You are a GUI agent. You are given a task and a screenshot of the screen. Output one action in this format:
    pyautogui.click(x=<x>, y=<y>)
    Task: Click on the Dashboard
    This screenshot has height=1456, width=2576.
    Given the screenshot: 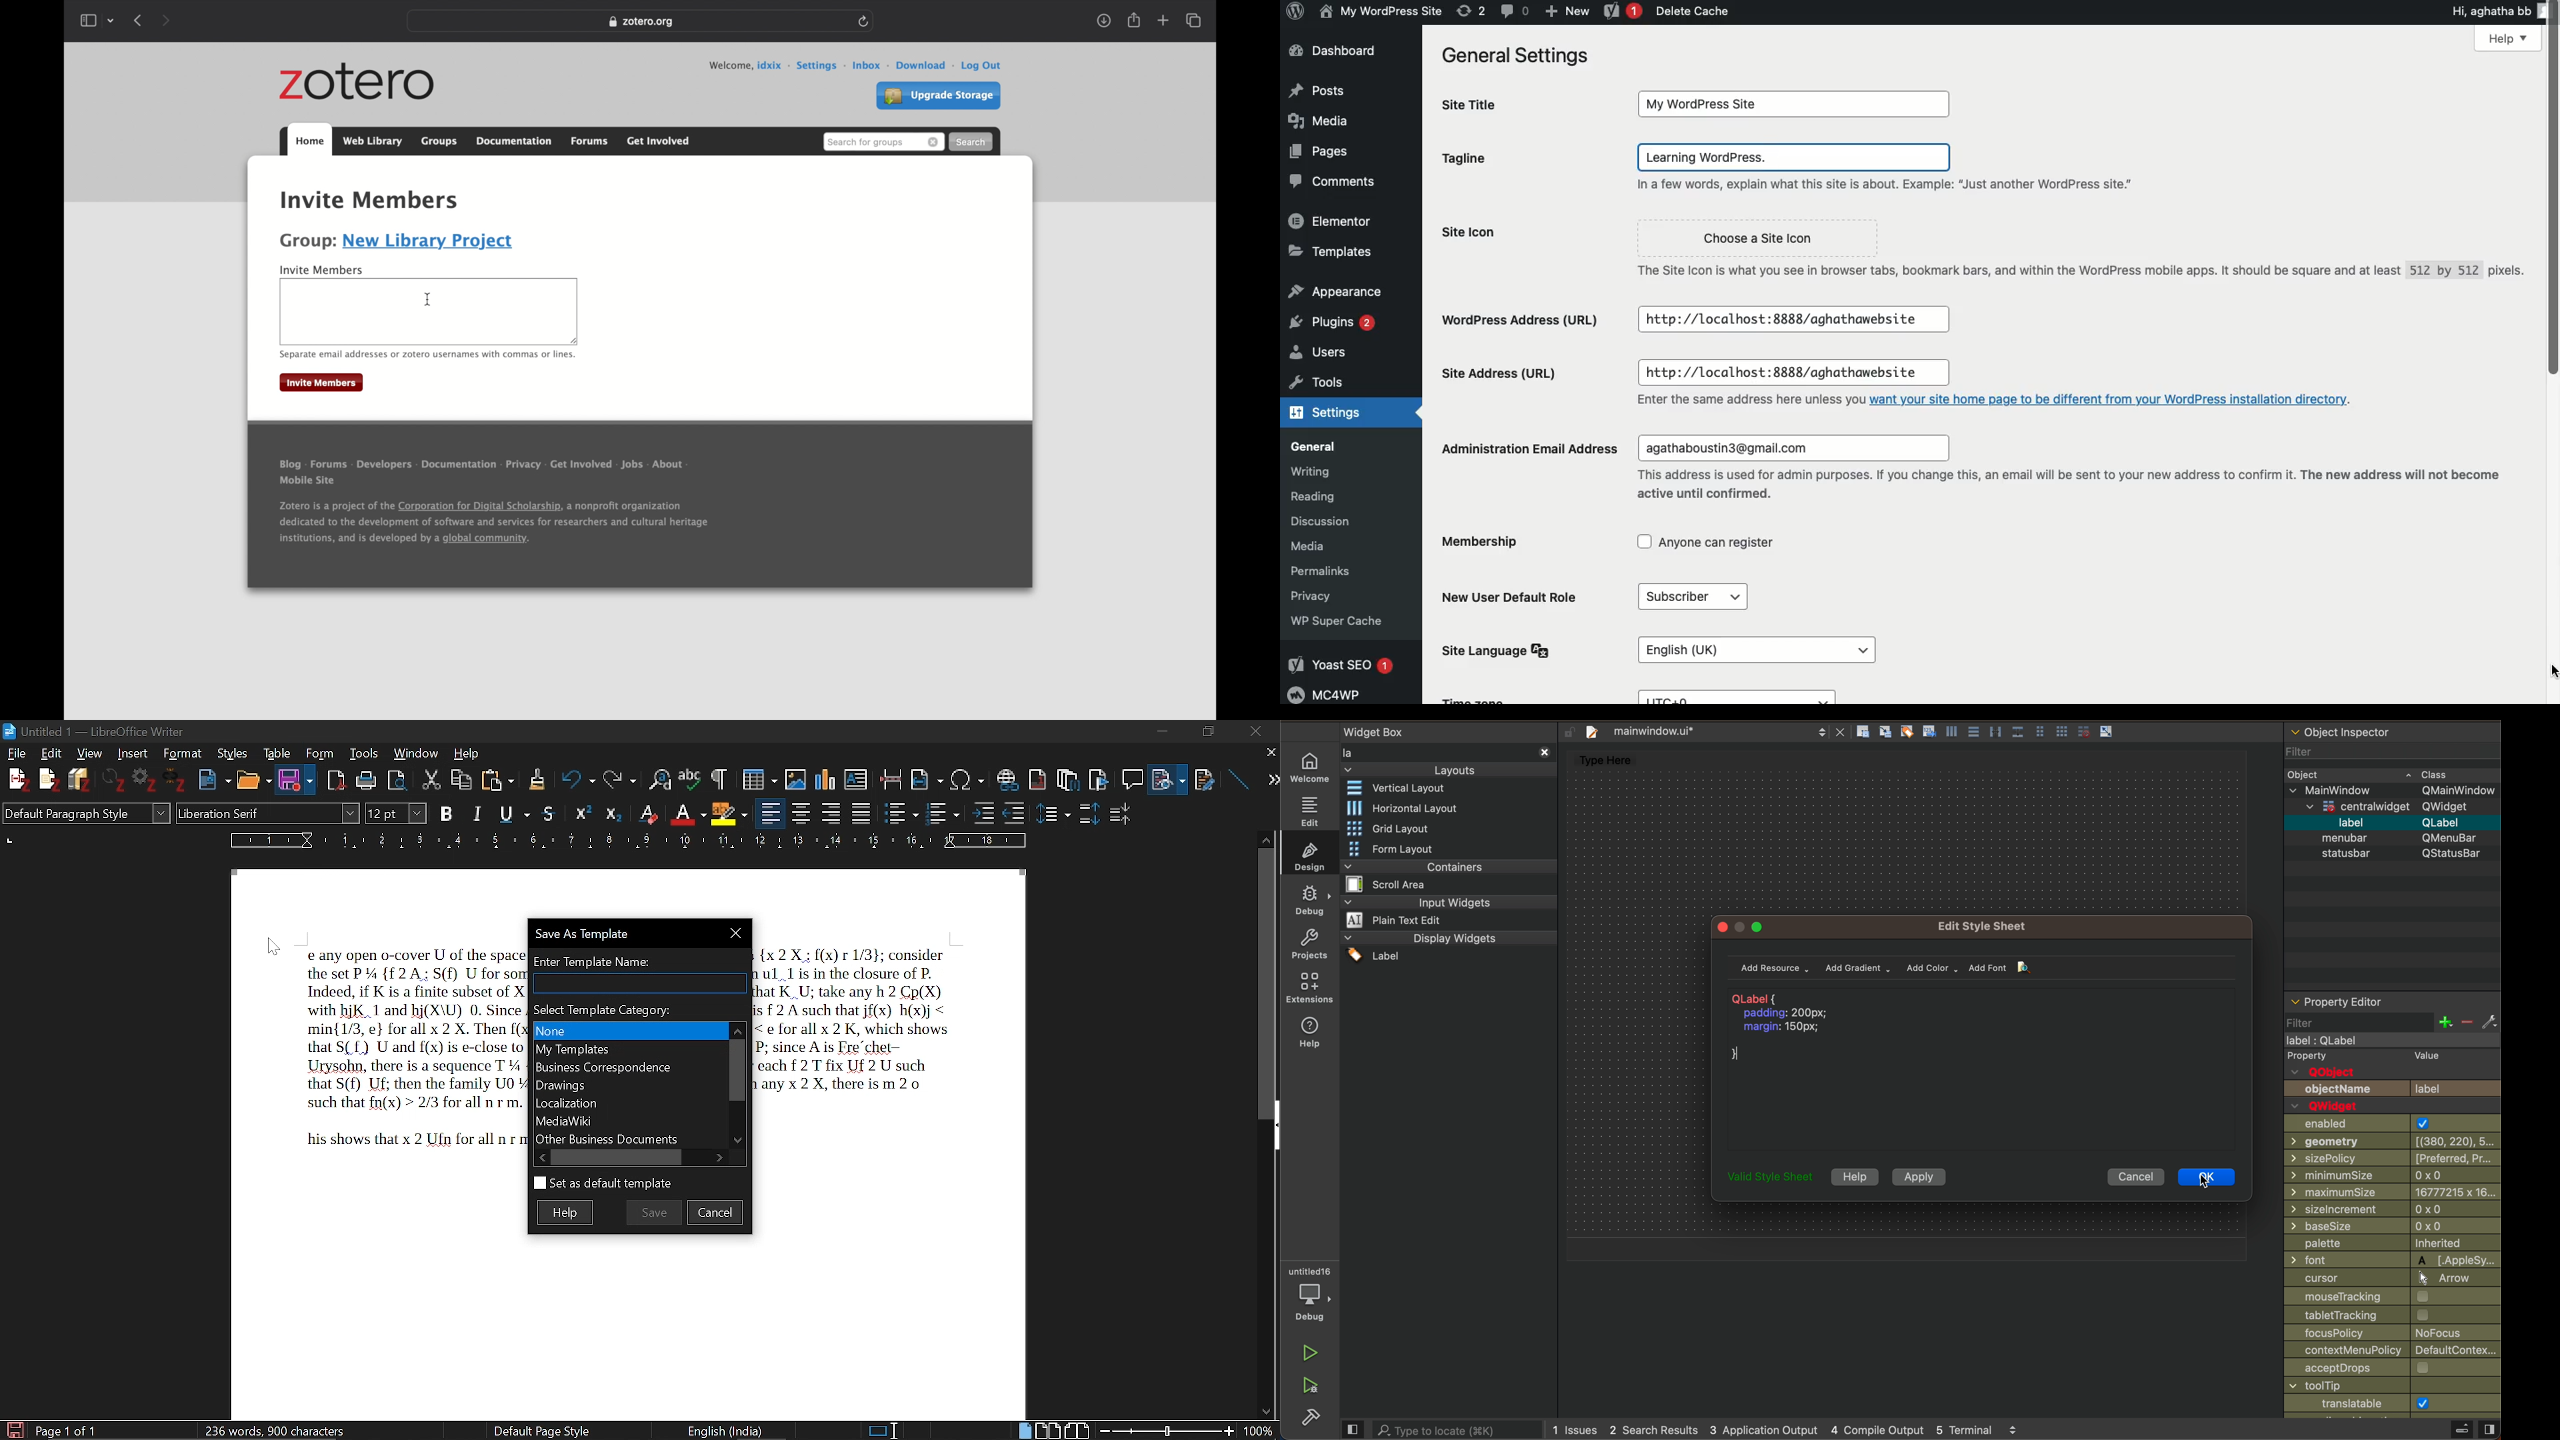 What is the action you would take?
    pyautogui.click(x=1338, y=52)
    